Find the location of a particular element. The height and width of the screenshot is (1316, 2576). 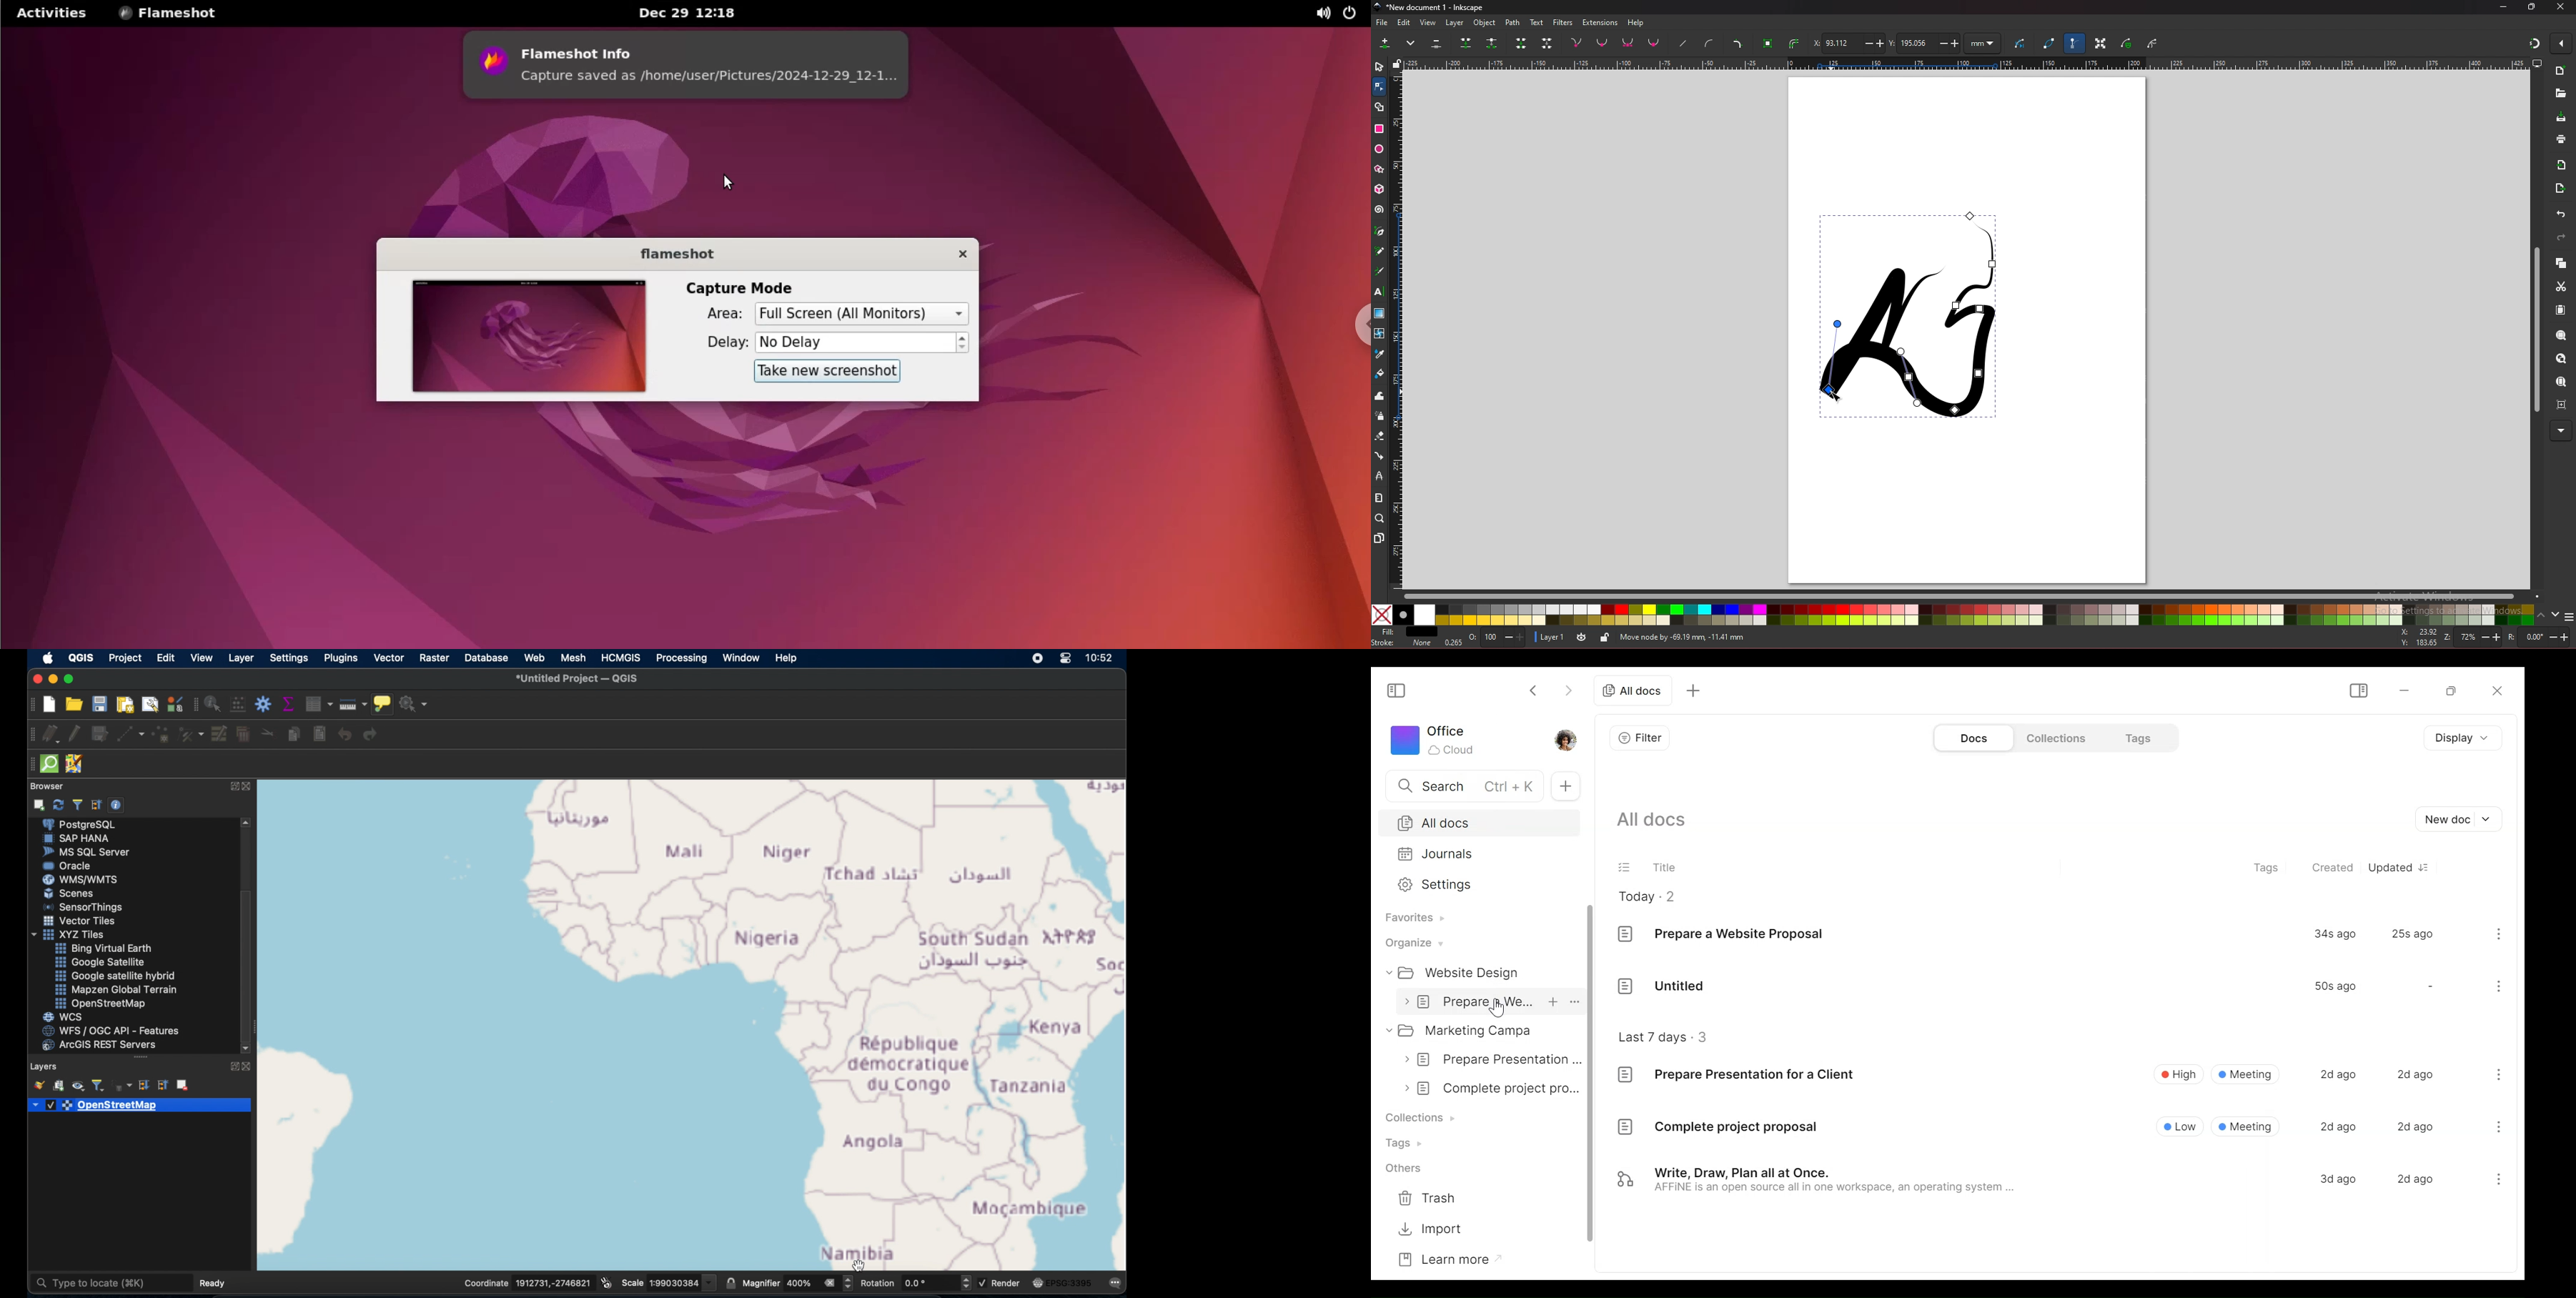

add corners lpe is located at coordinates (1737, 44).